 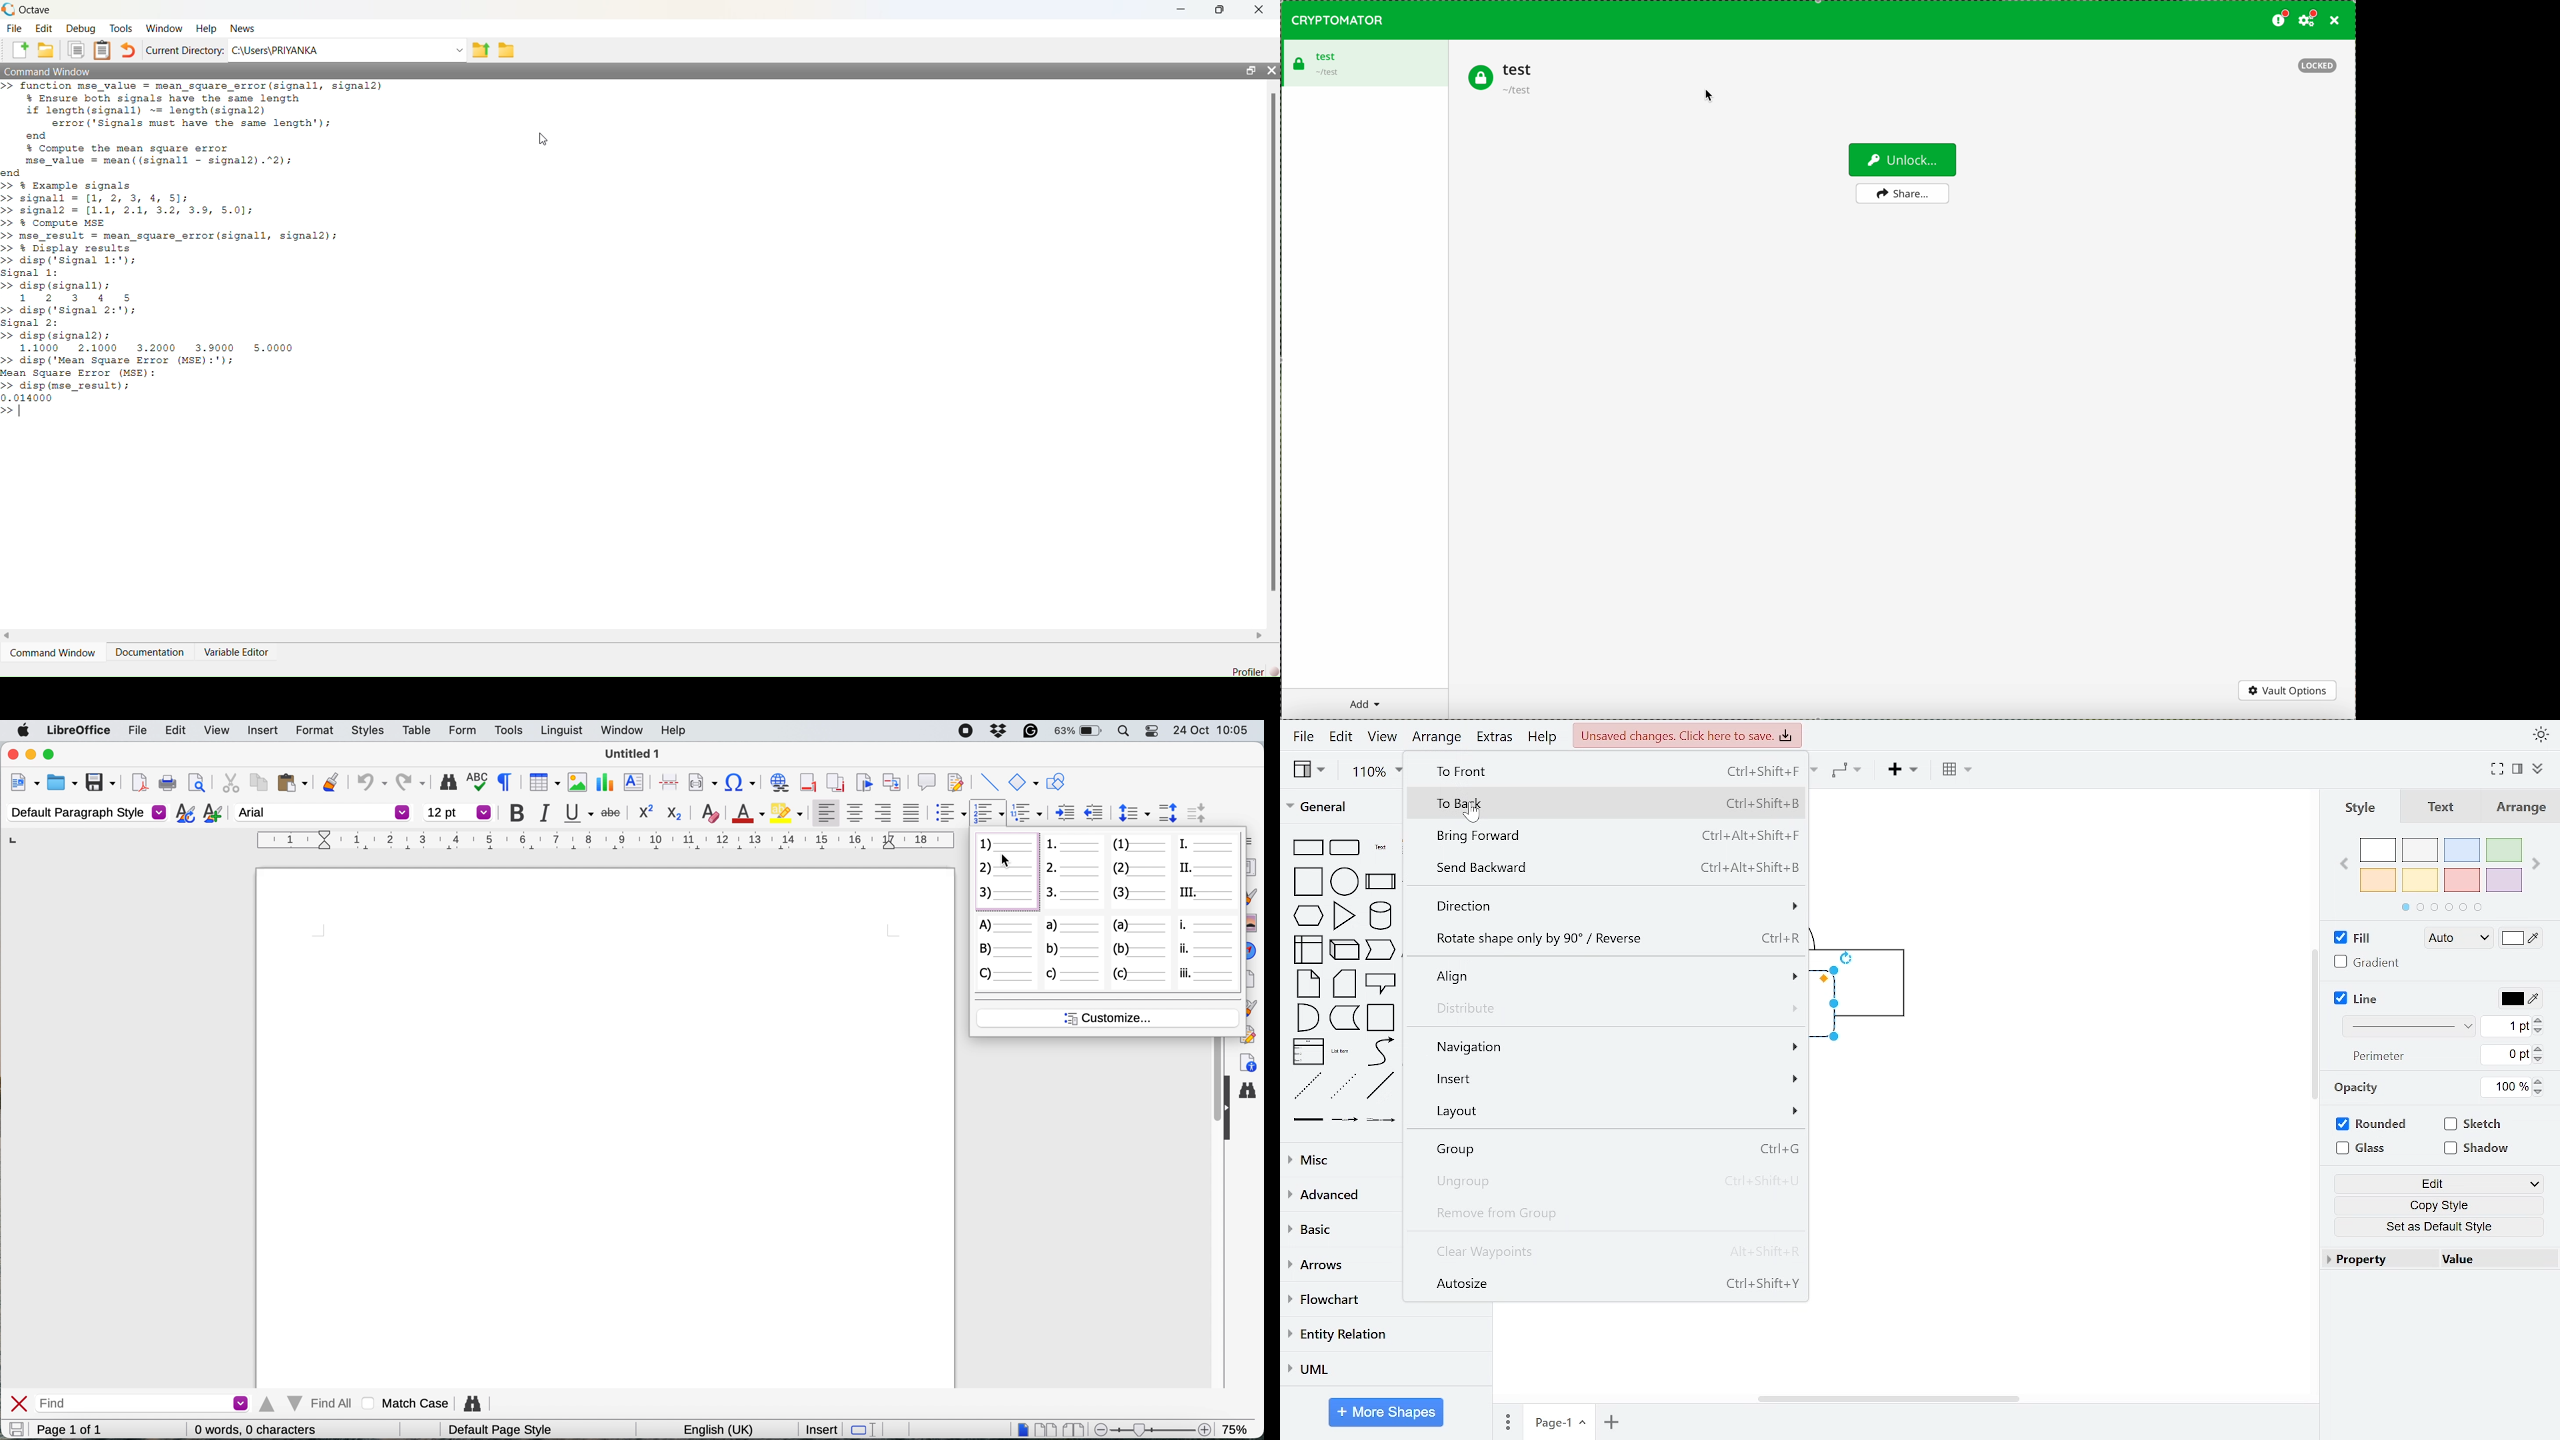 I want to click on insert special character, so click(x=742, y=783).